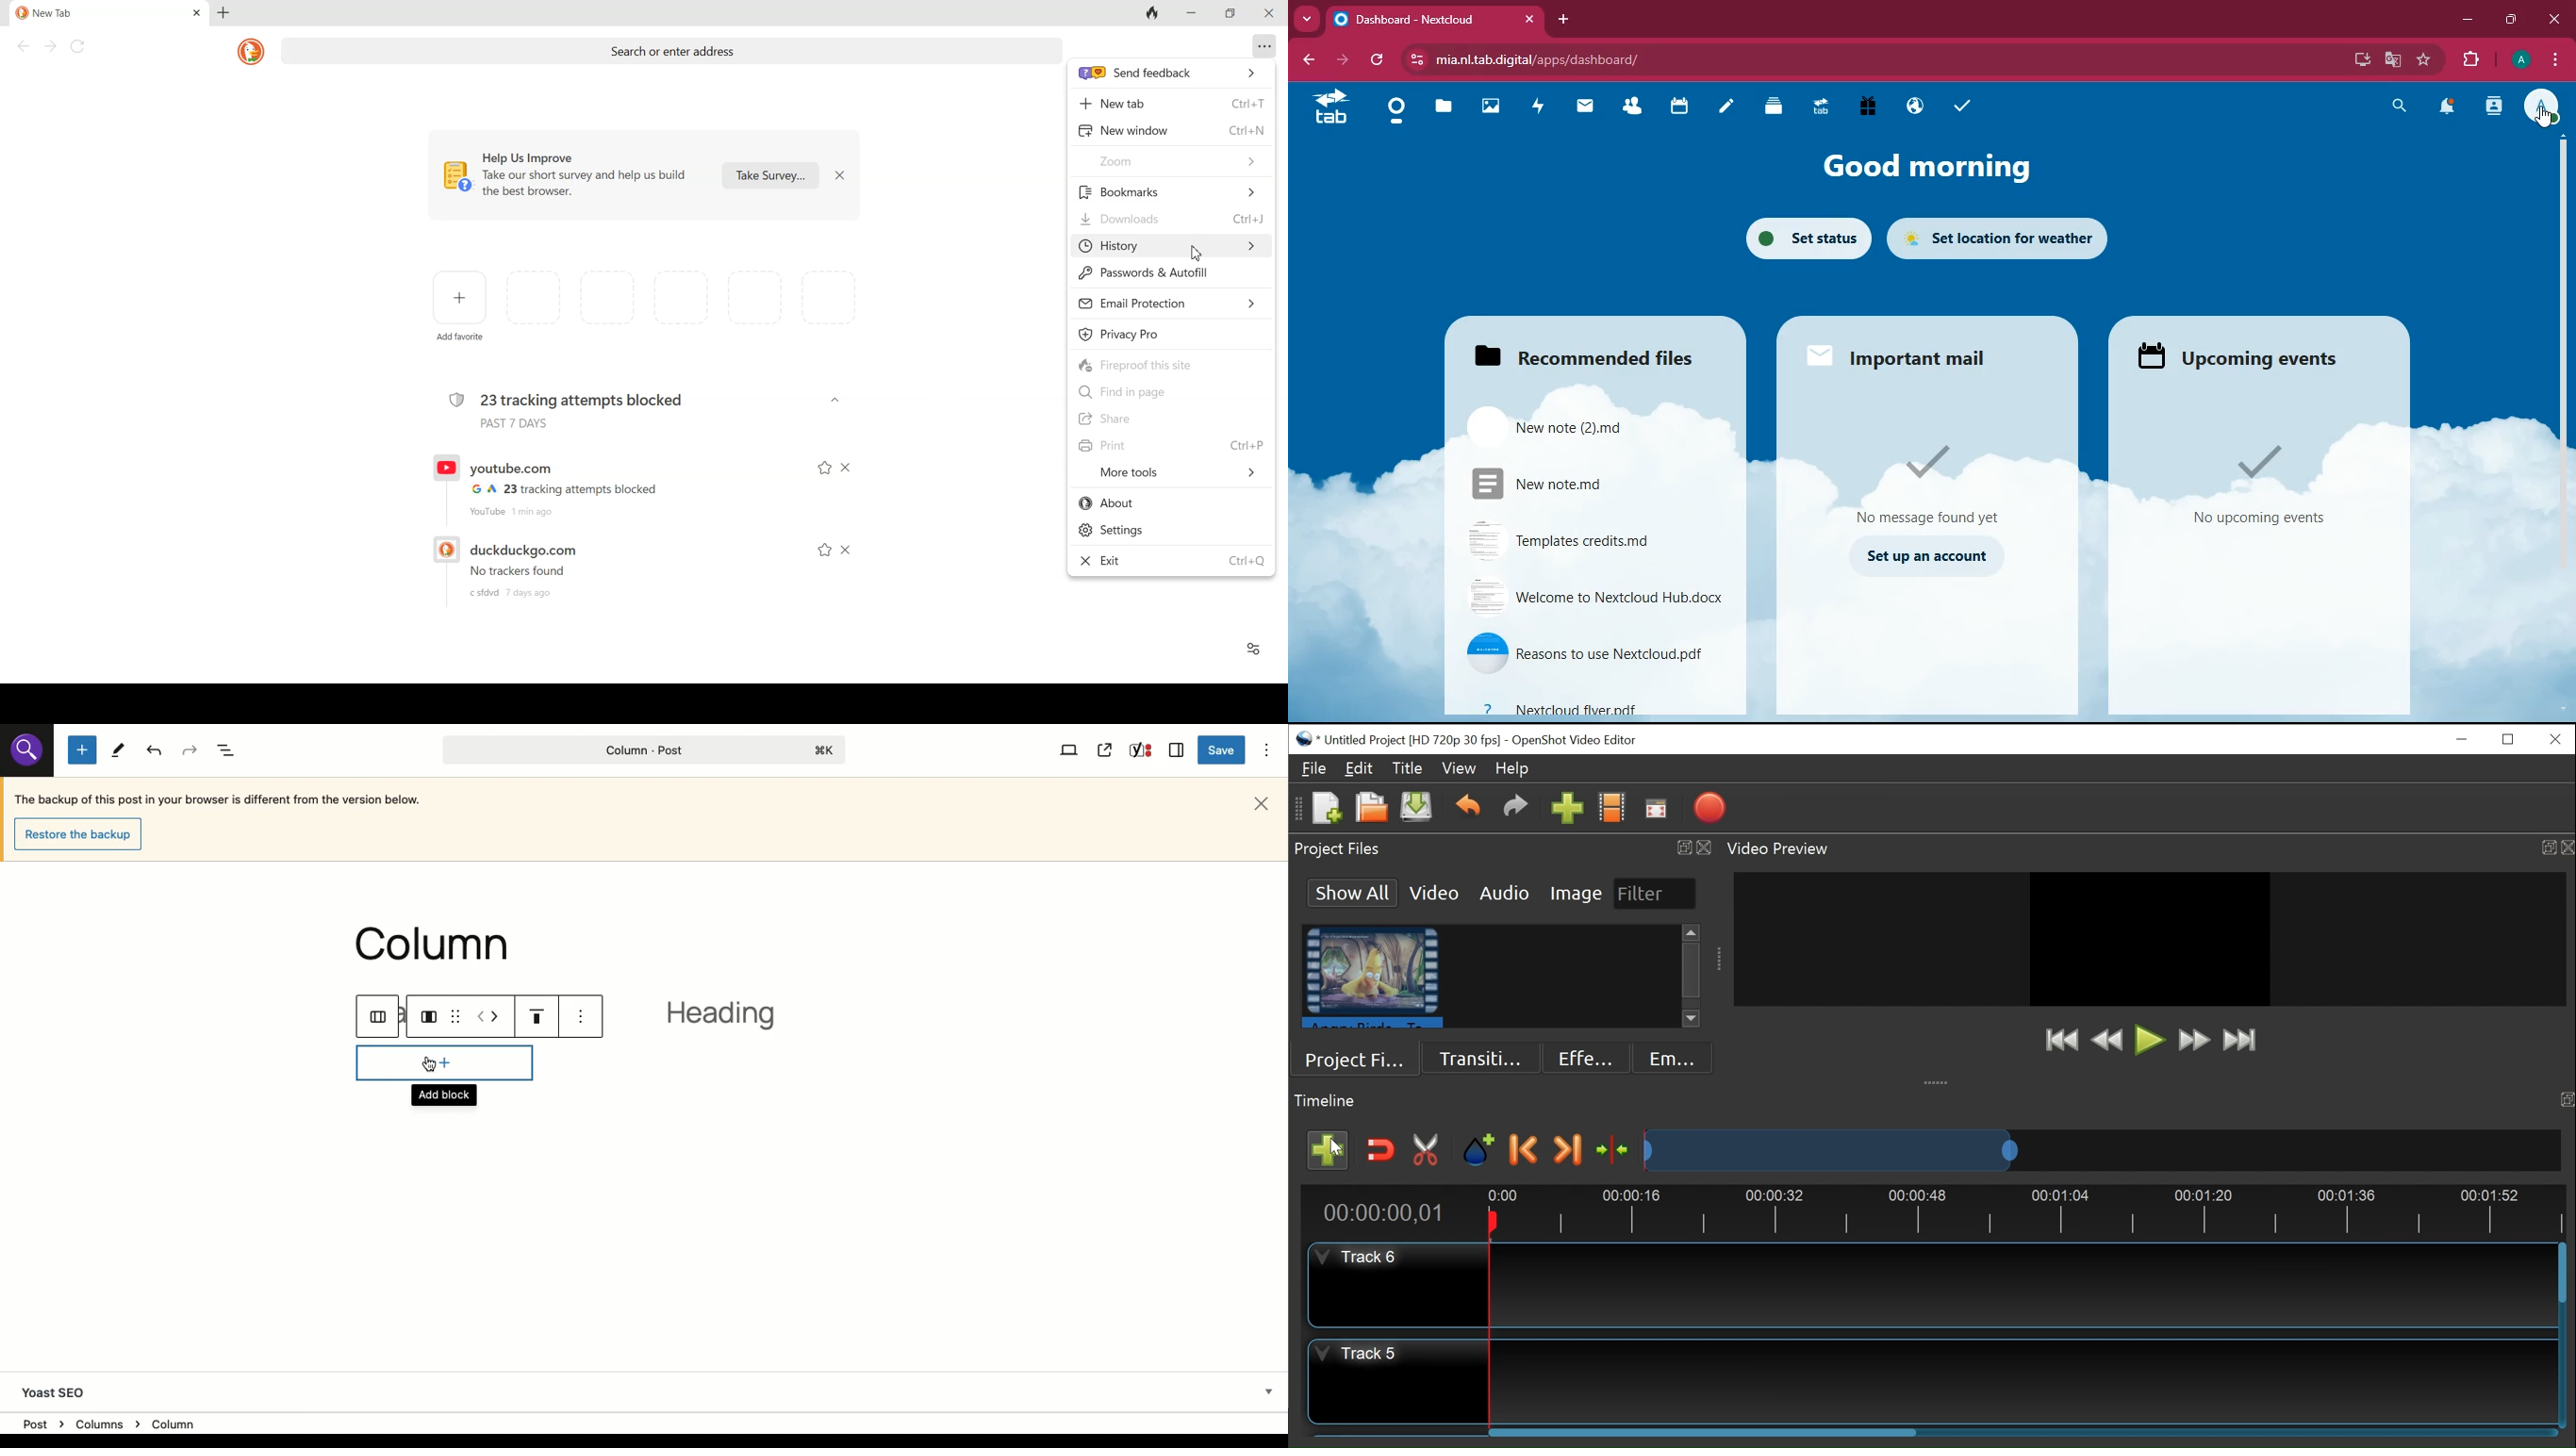 The height and width of the screenshot is (1456, 2576). What do you see at coordinates (2391, 60) in the screenshot?
I see `google translate` at bounding box center [2391, 60].